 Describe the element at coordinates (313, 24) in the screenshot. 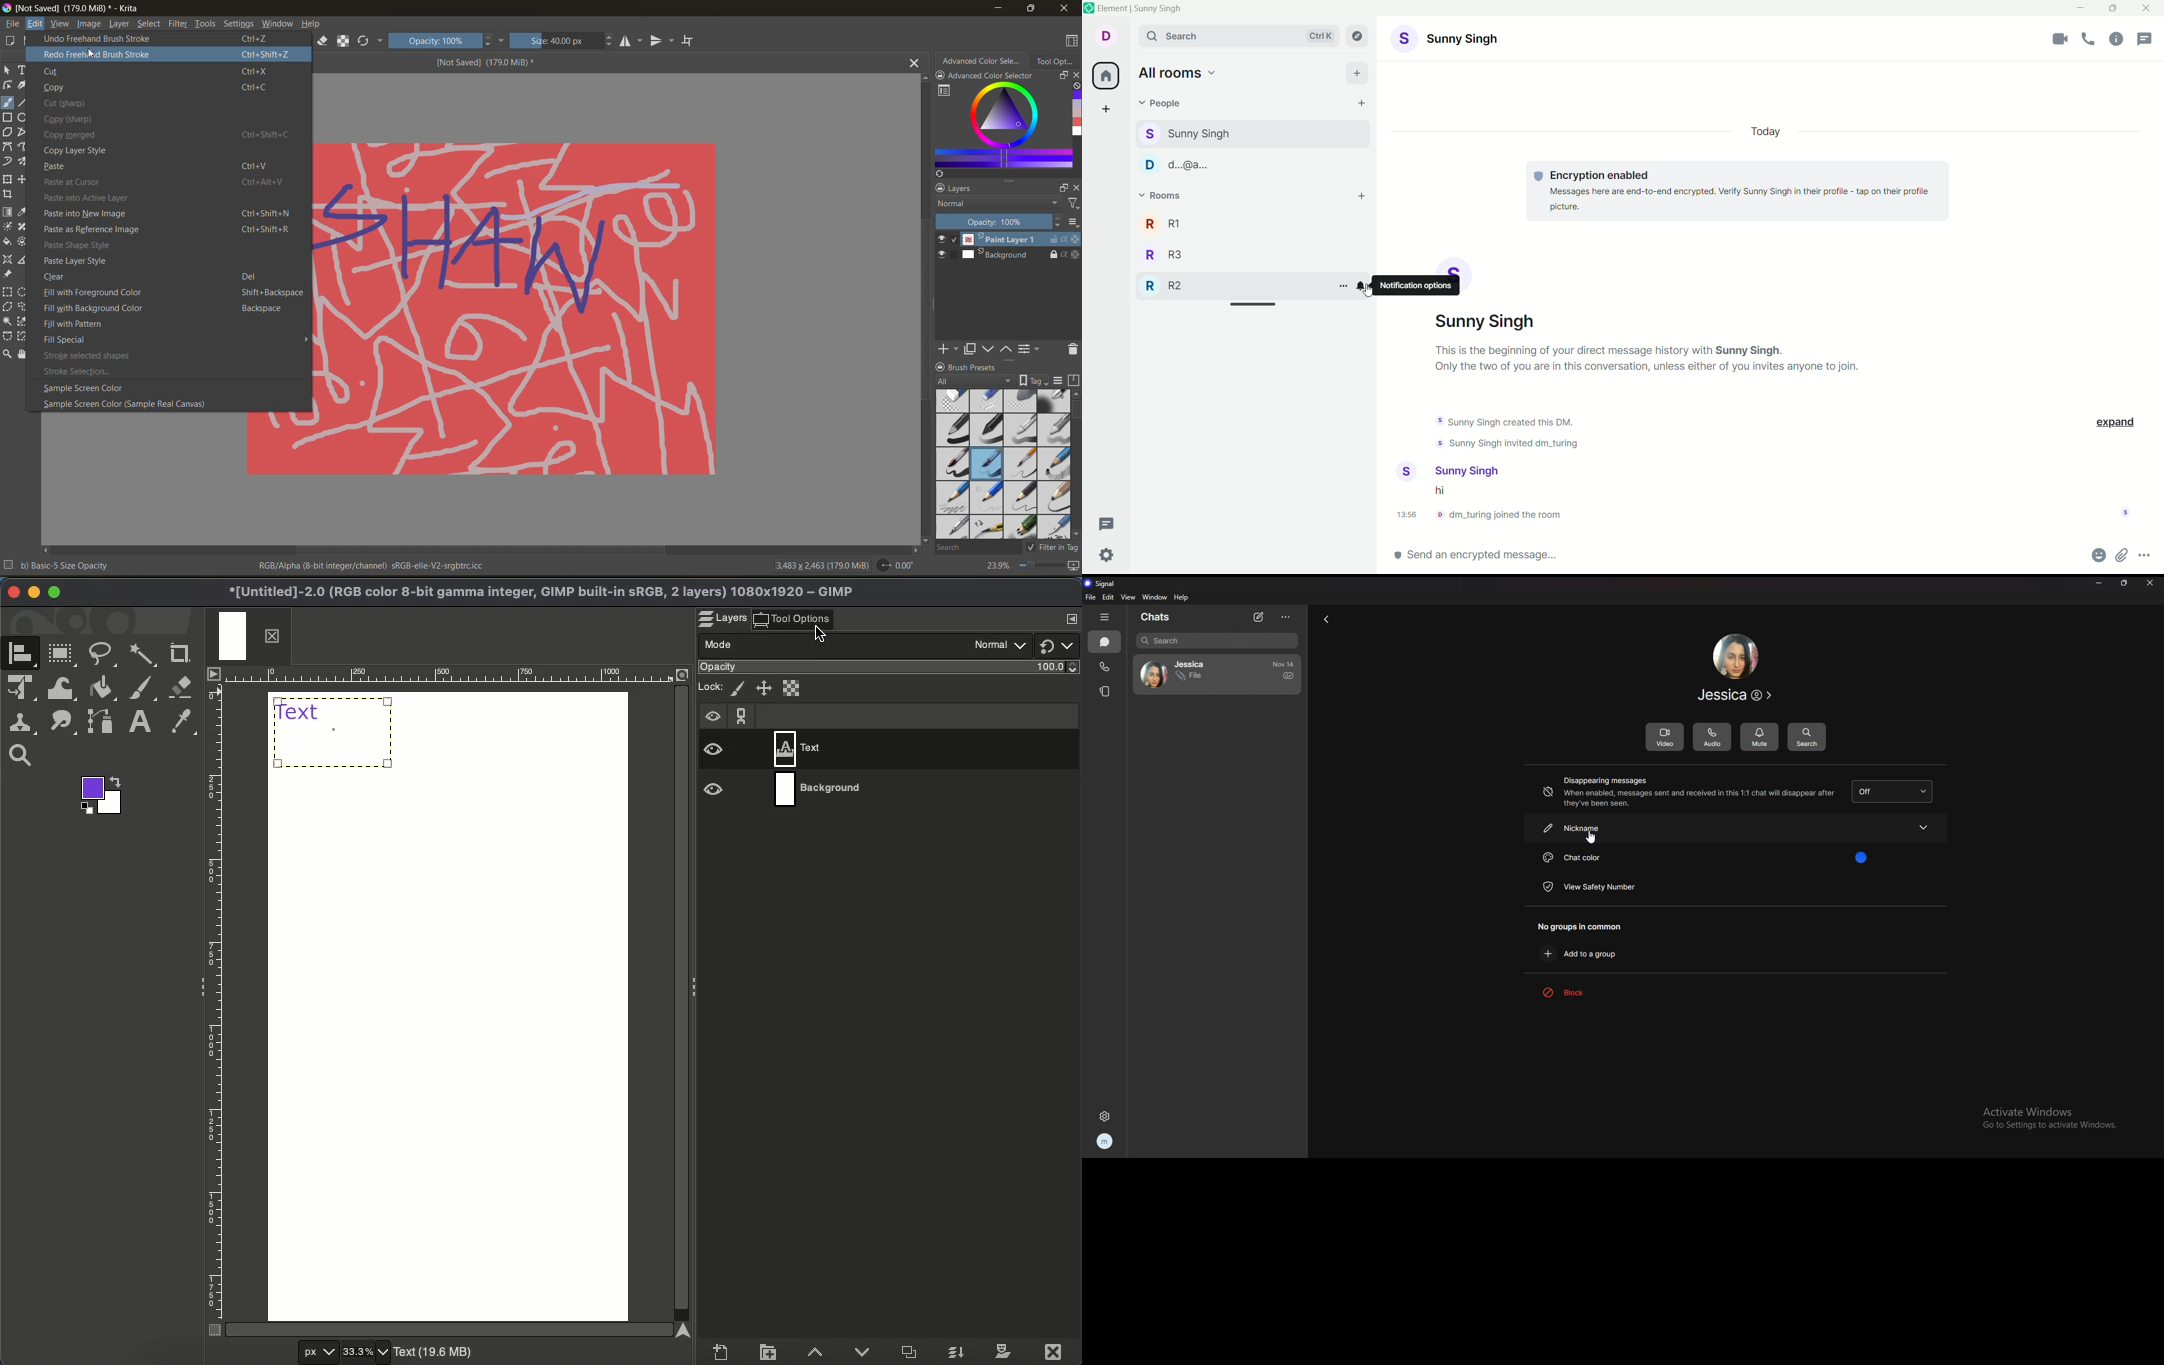

I see `help` at that location.